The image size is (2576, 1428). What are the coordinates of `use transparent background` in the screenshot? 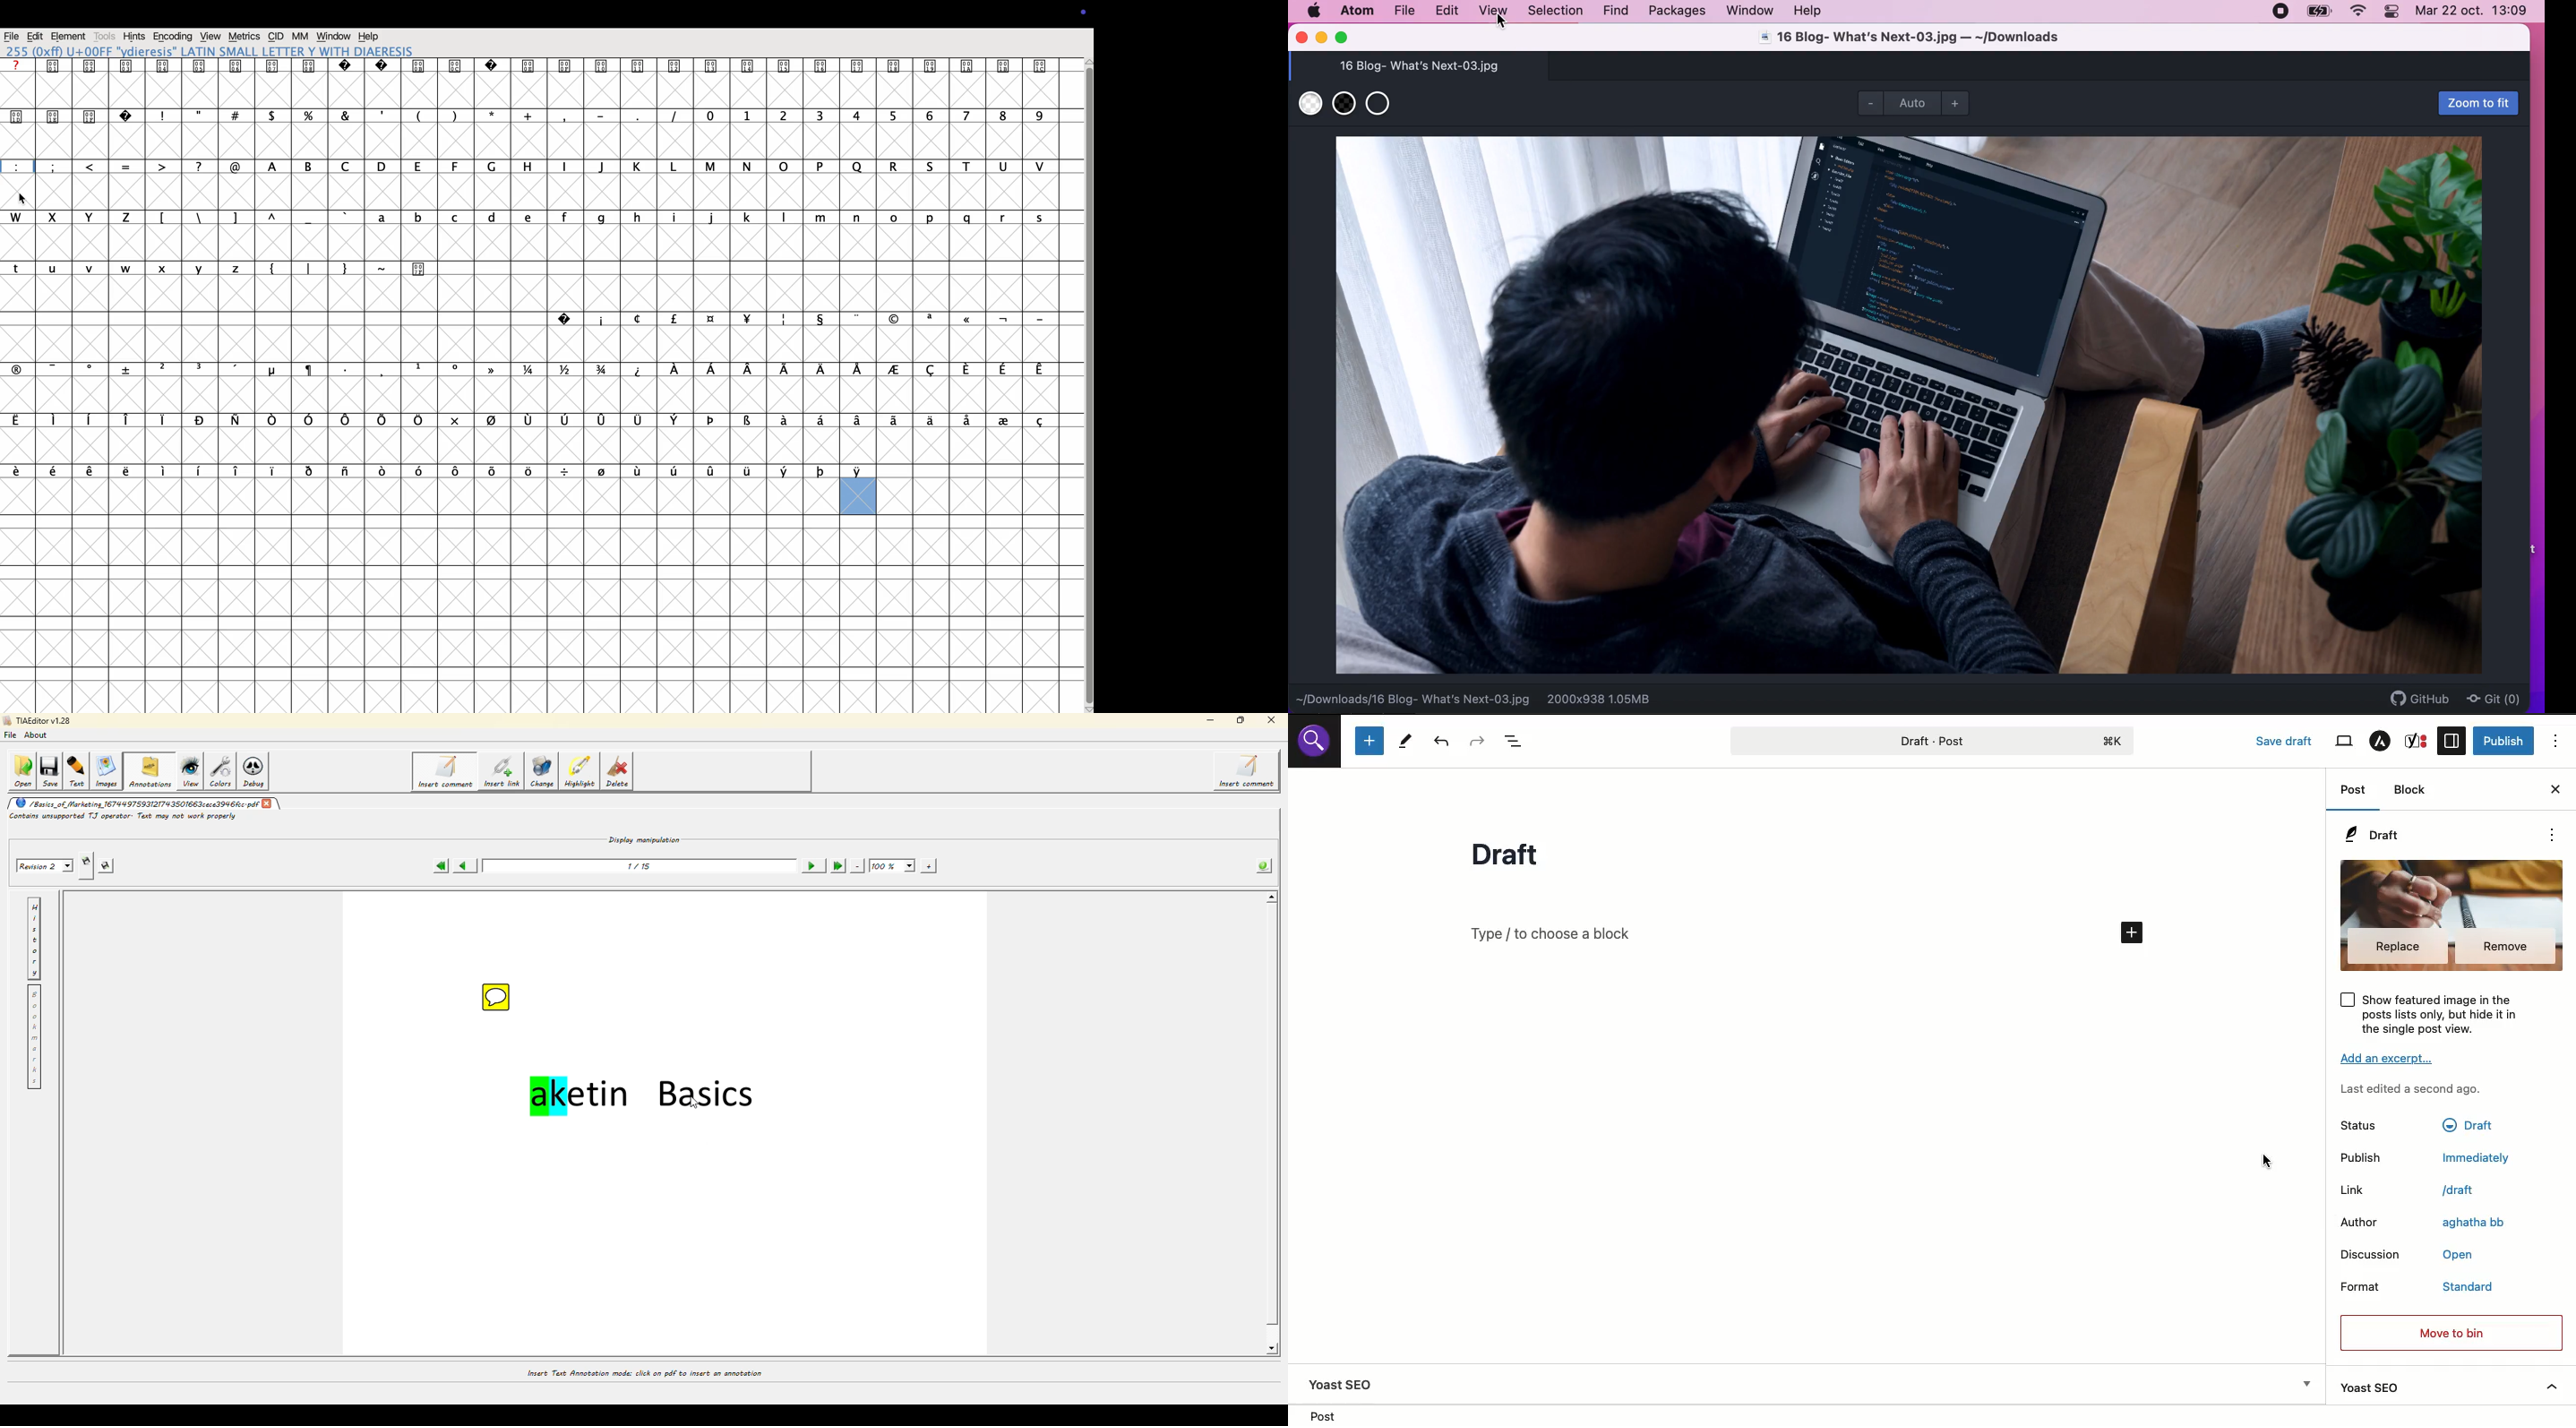 It's located at (1381, 106).